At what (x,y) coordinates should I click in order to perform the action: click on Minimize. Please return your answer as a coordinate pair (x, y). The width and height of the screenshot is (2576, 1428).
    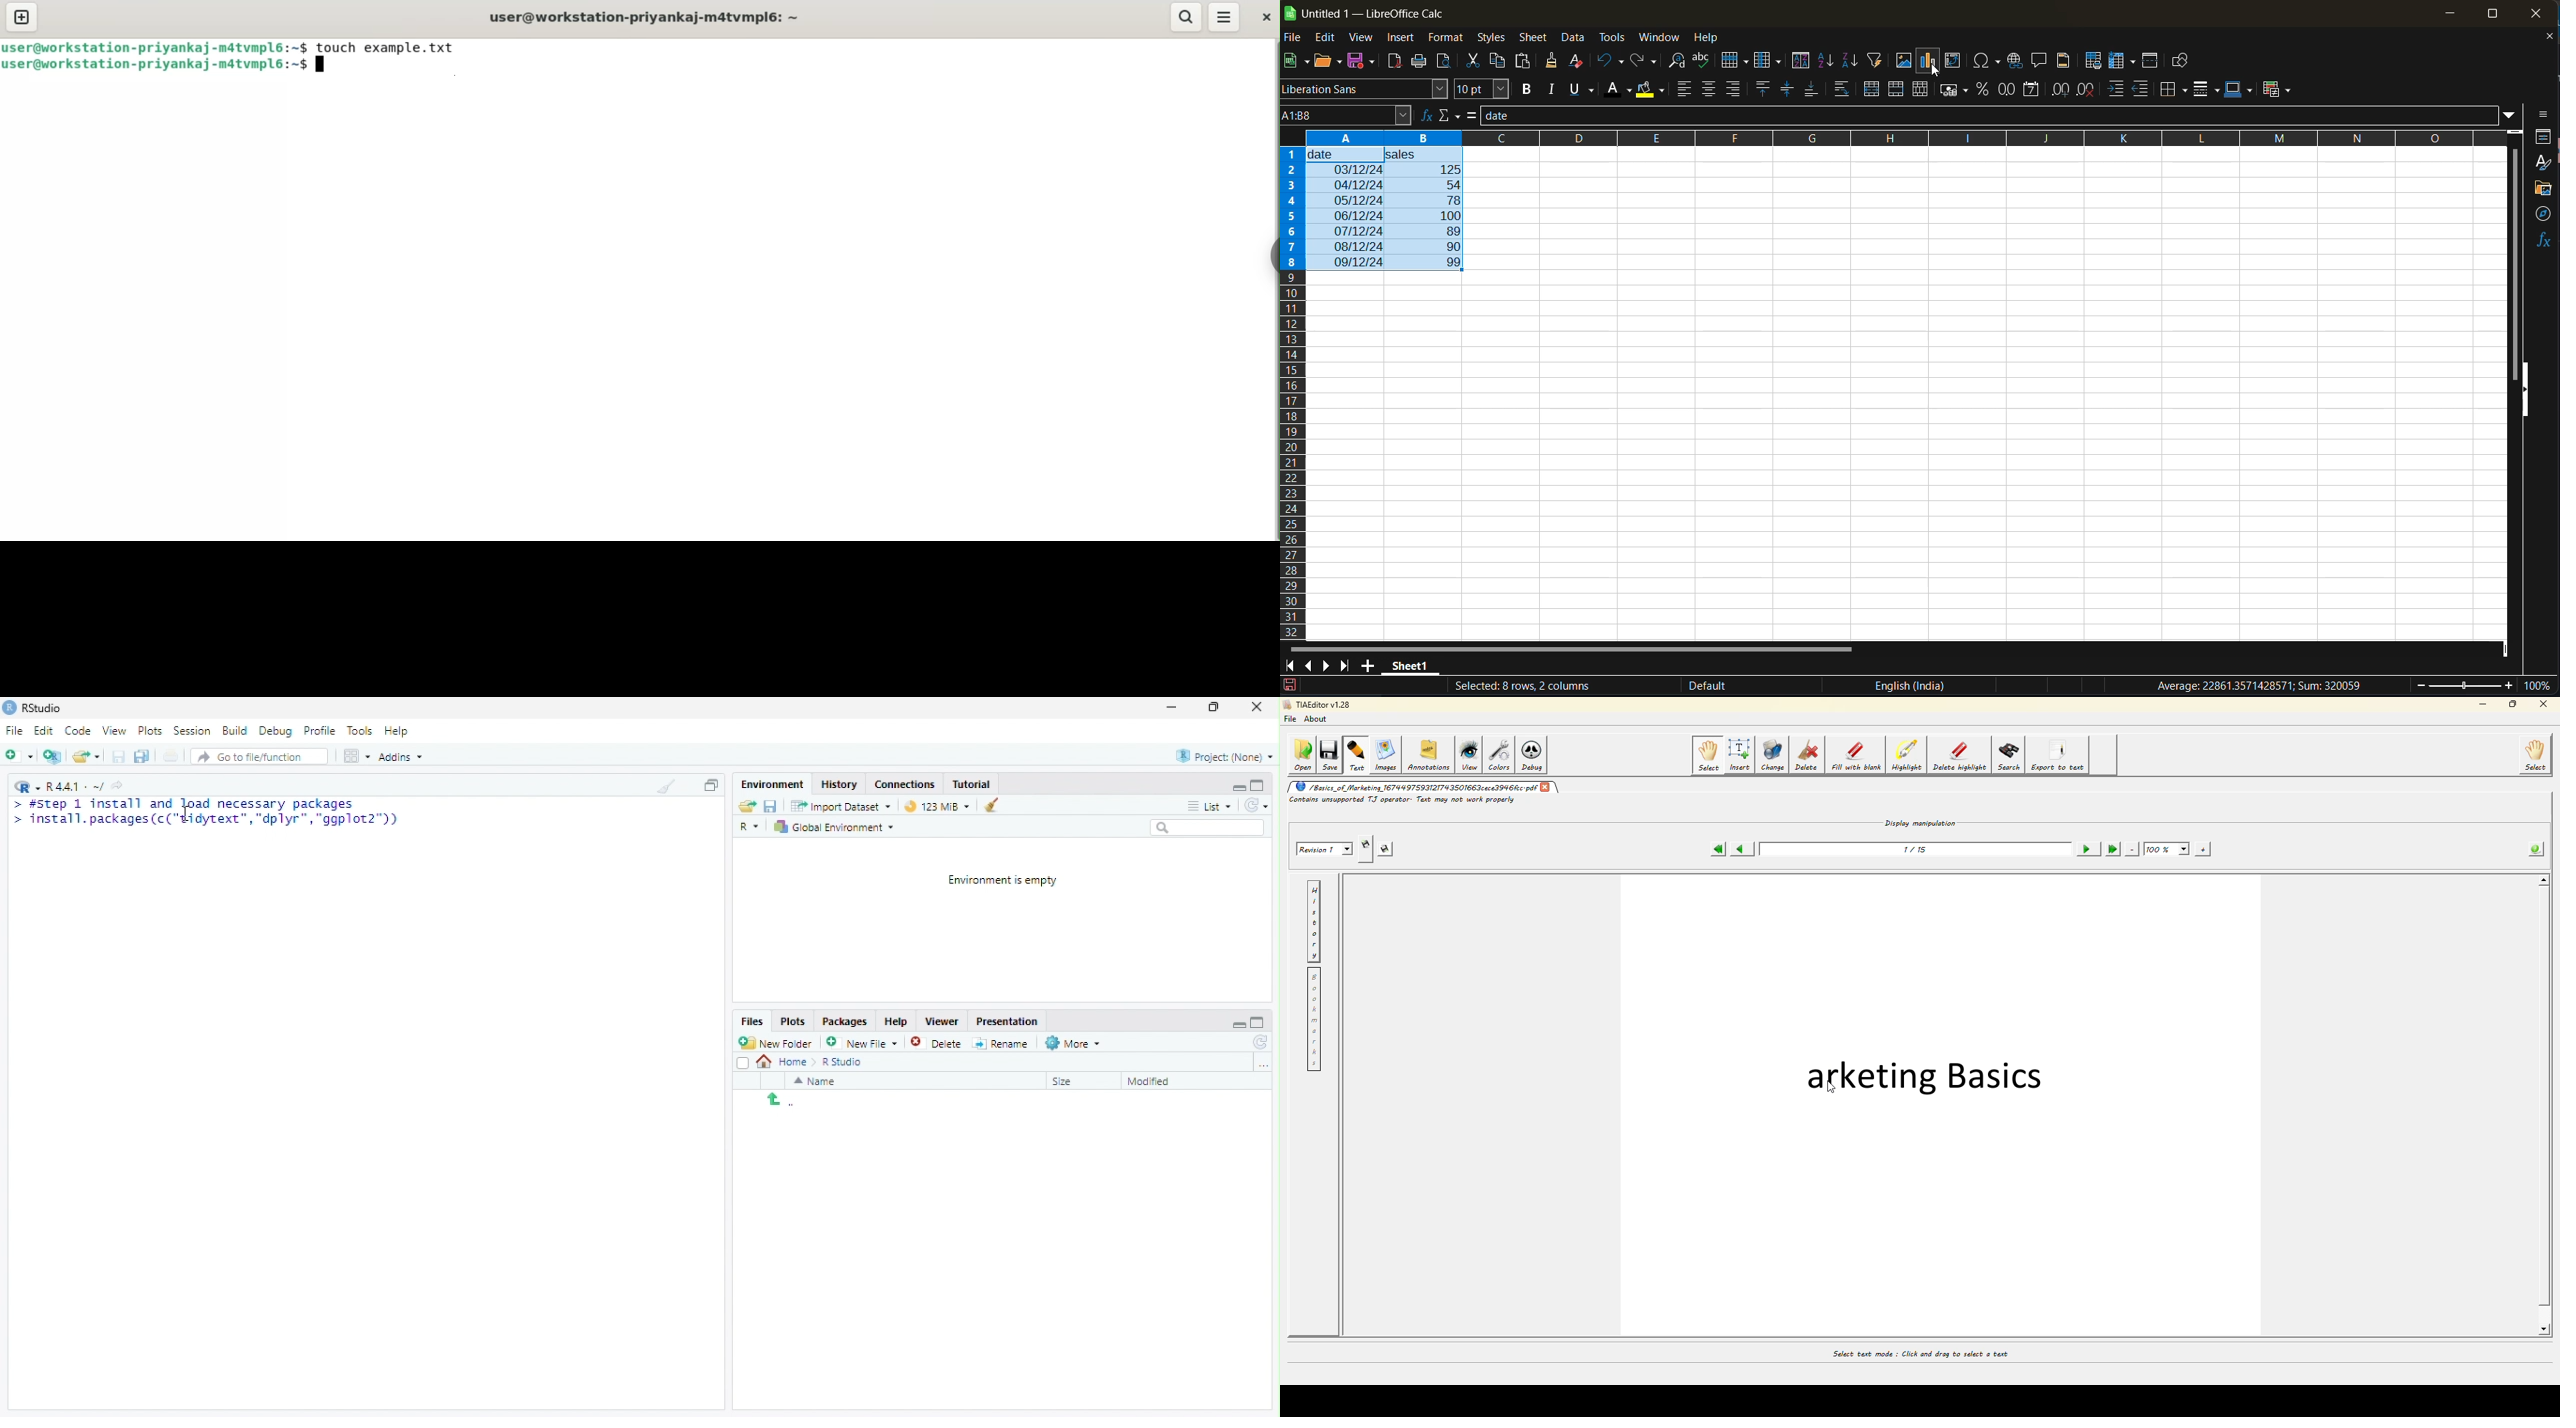
    Looking at the image, I should click on (1238, 1023).